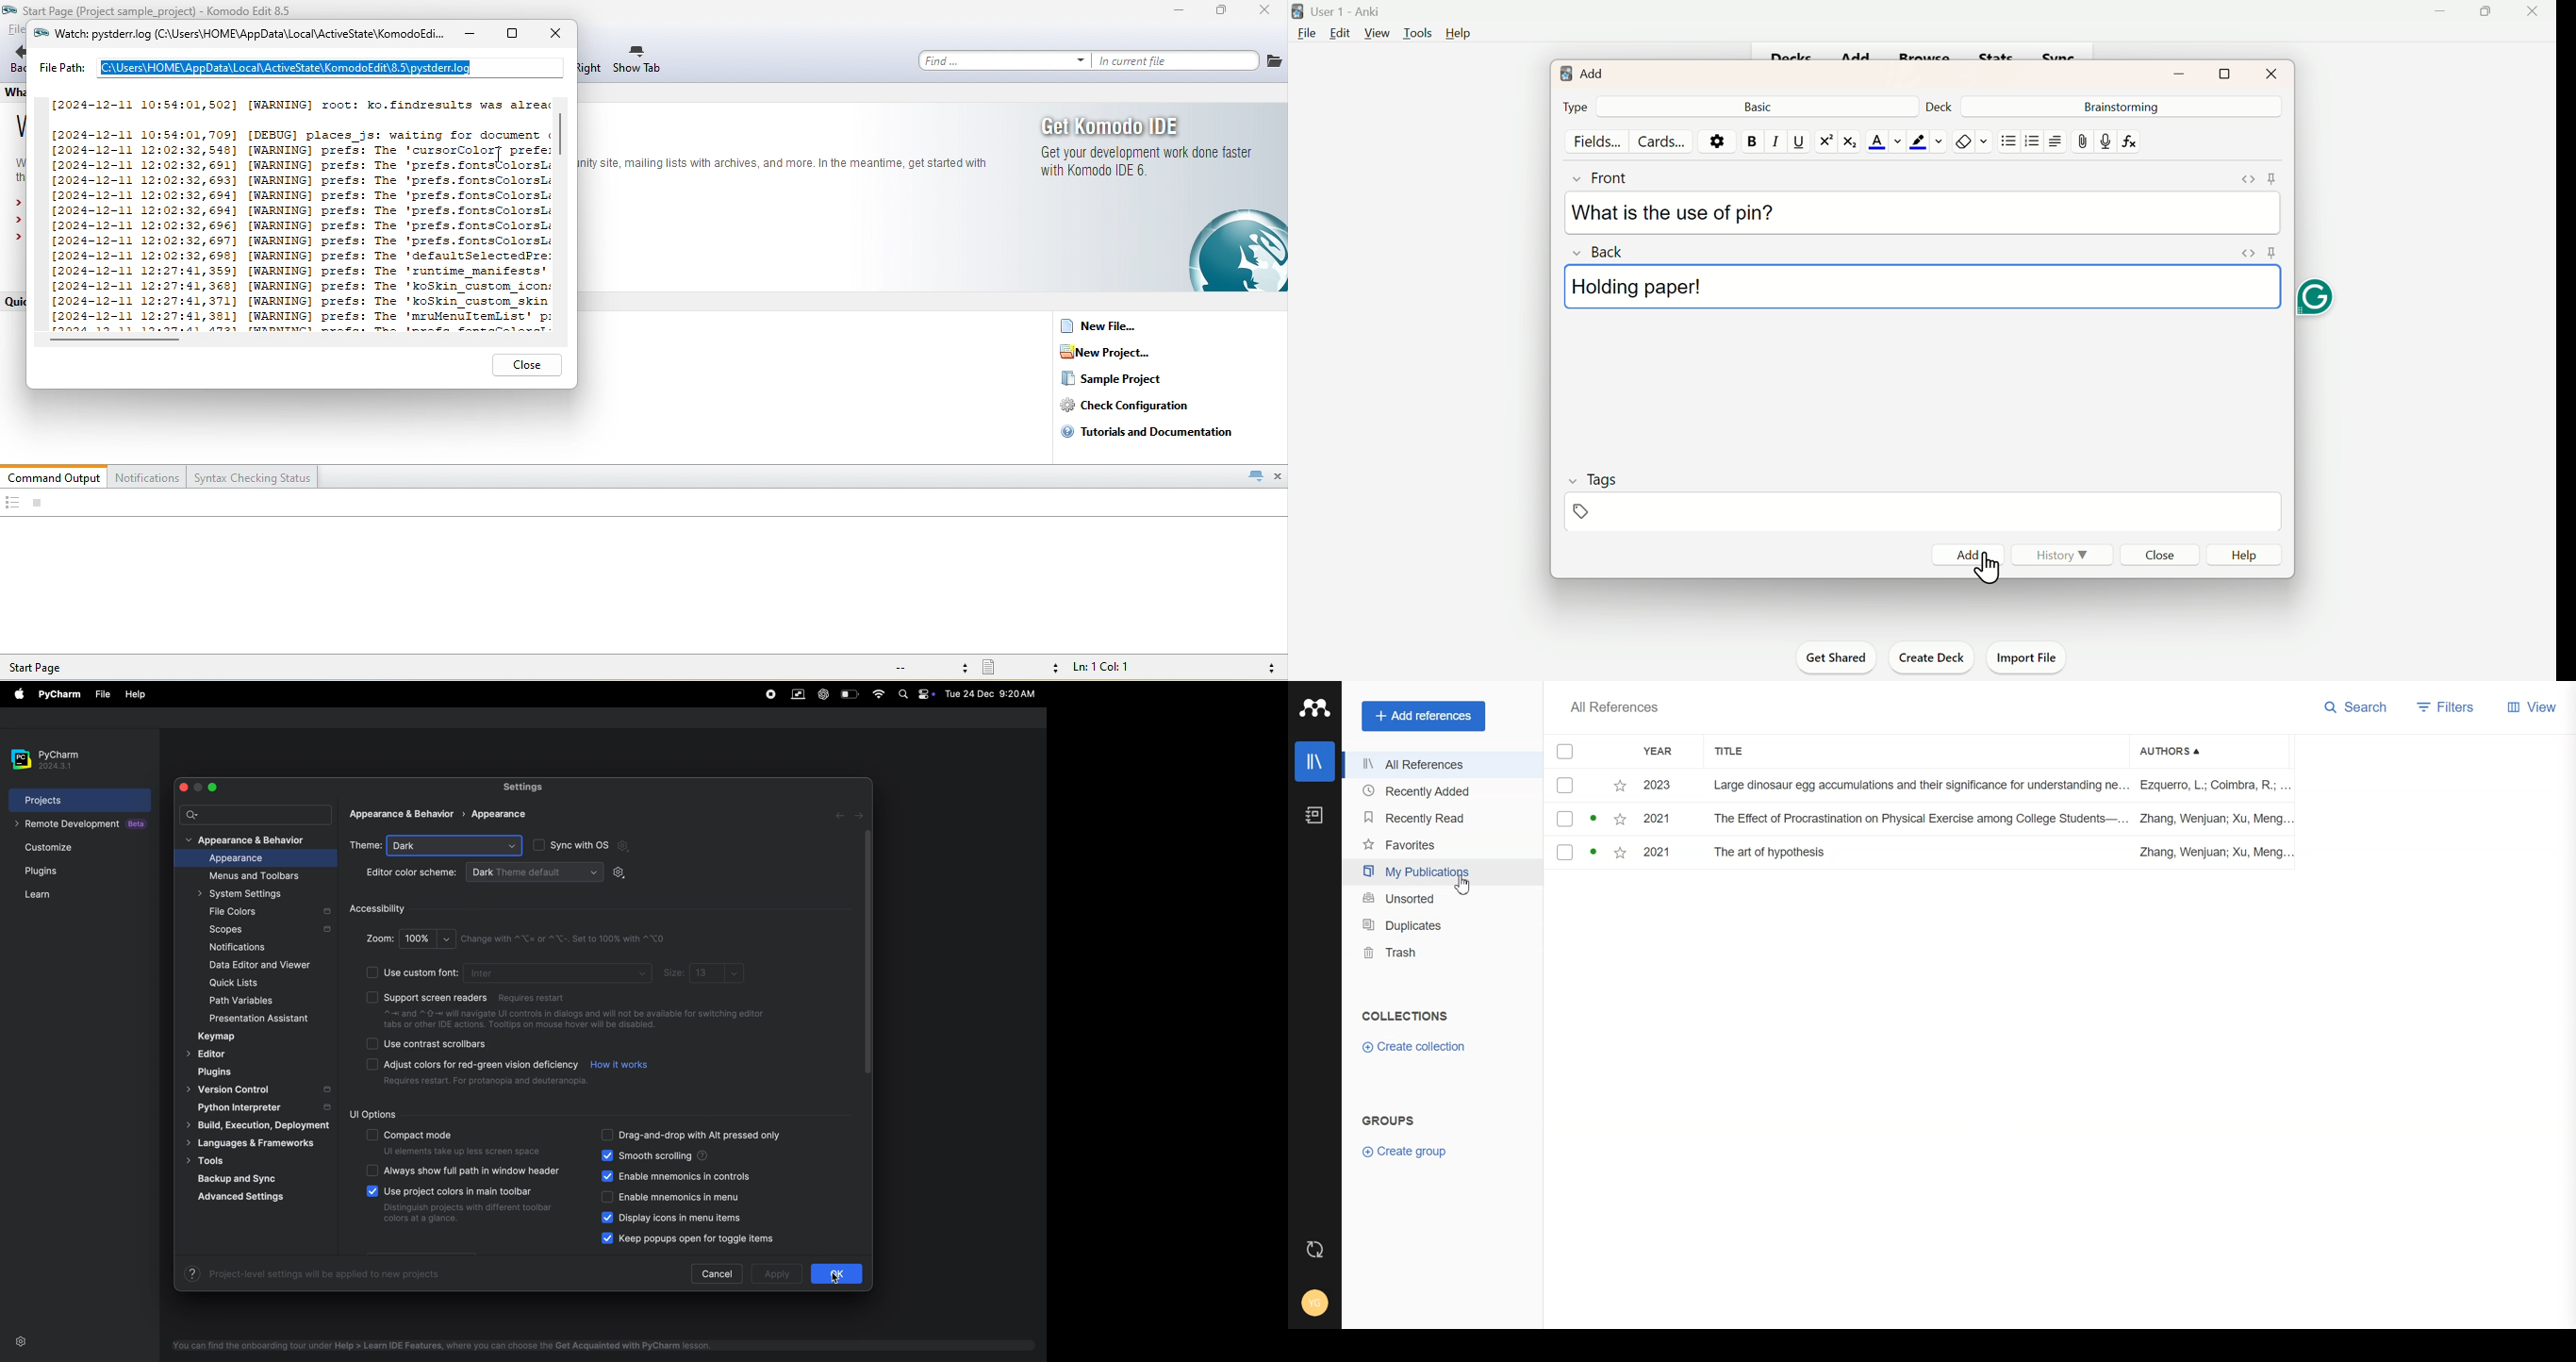  I want to click on What is the use of pin?, so click(1673, 213).